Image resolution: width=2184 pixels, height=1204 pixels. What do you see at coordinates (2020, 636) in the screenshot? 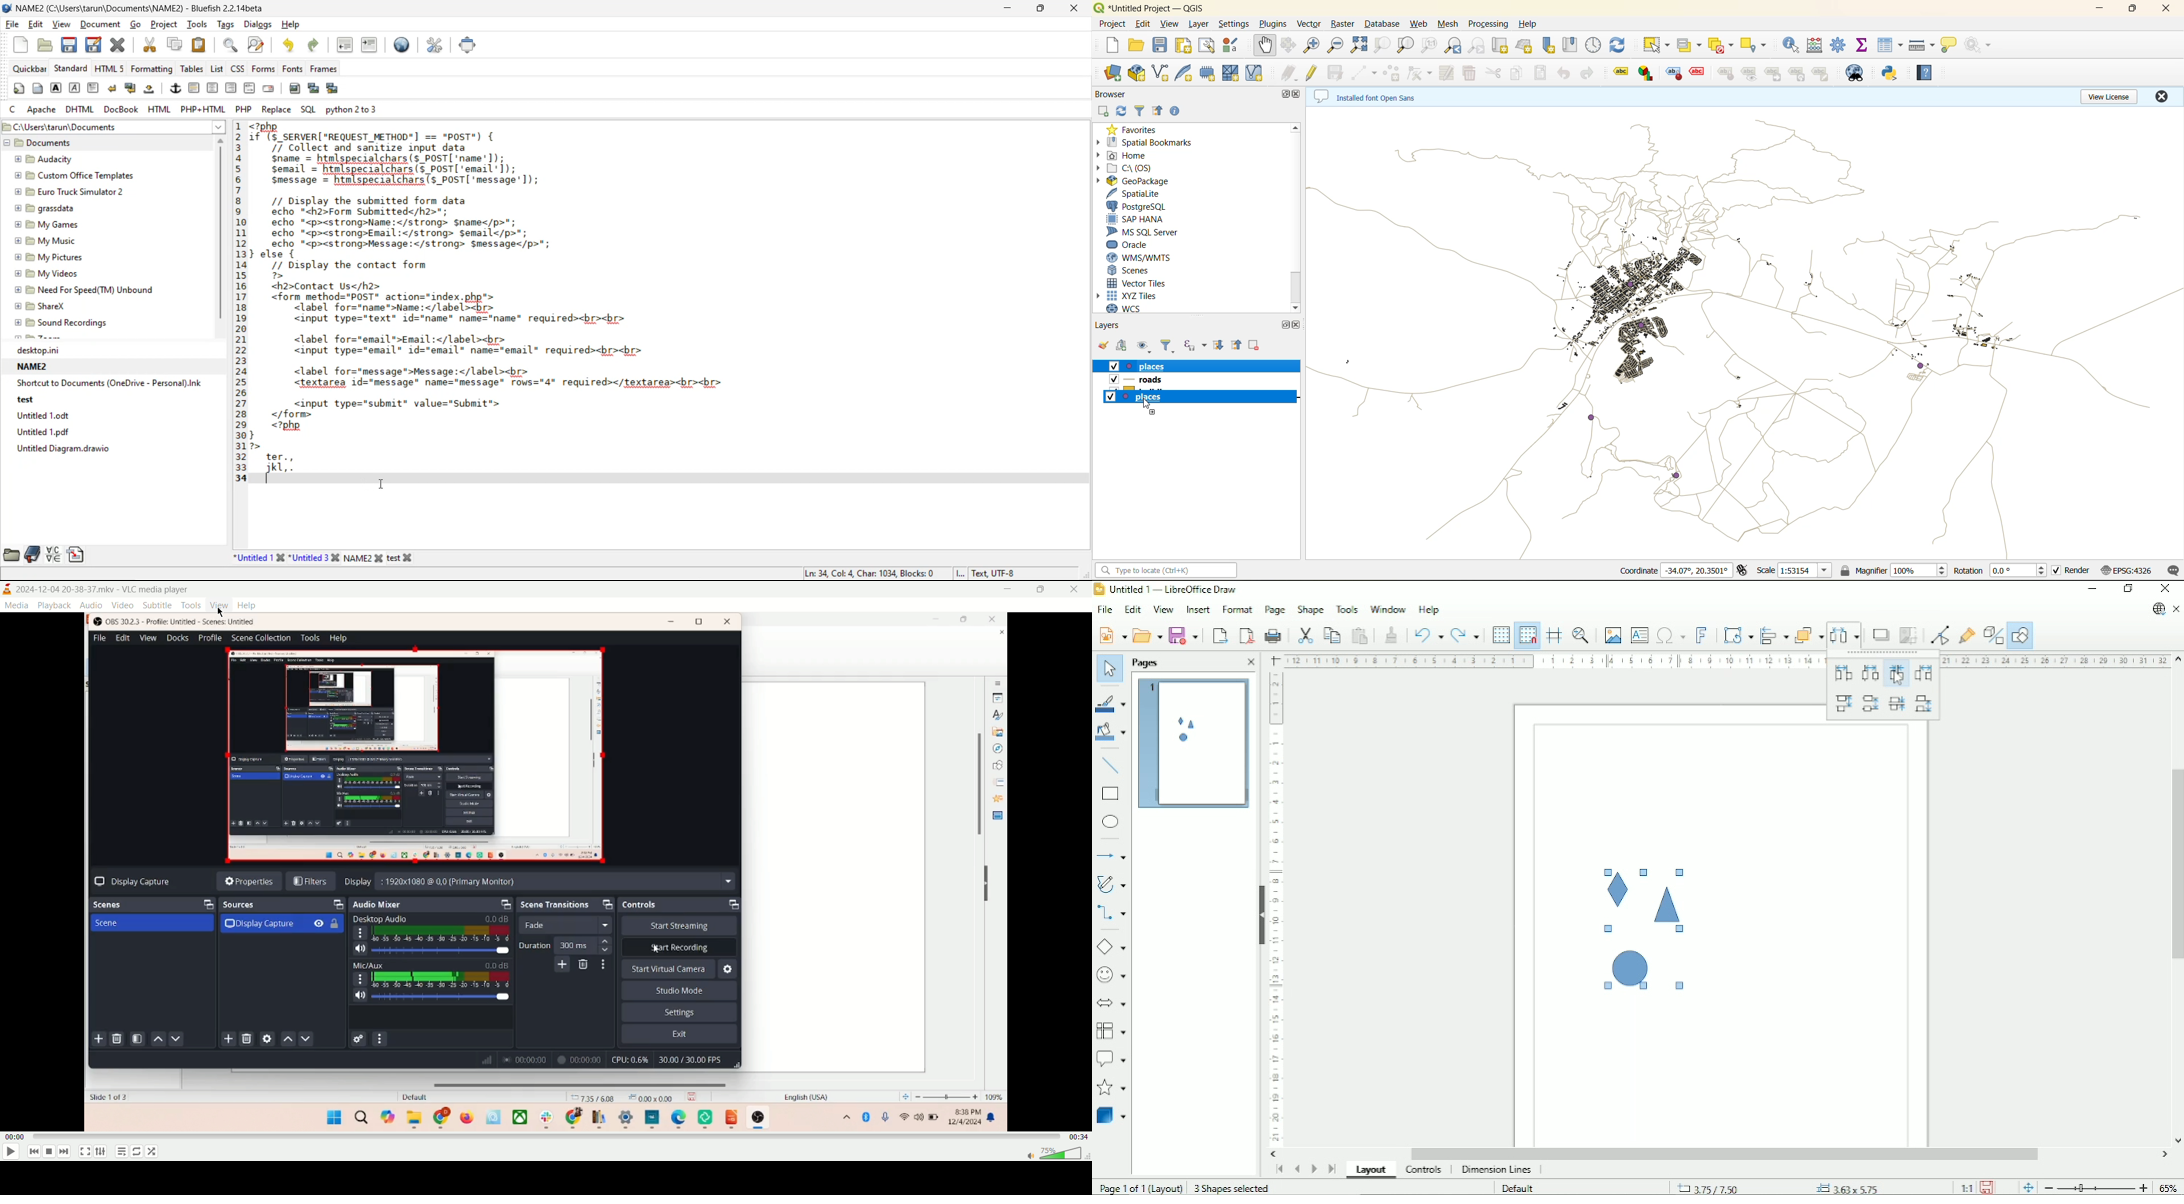
I see `Show draw functions` at bounding box center [2020, 636].